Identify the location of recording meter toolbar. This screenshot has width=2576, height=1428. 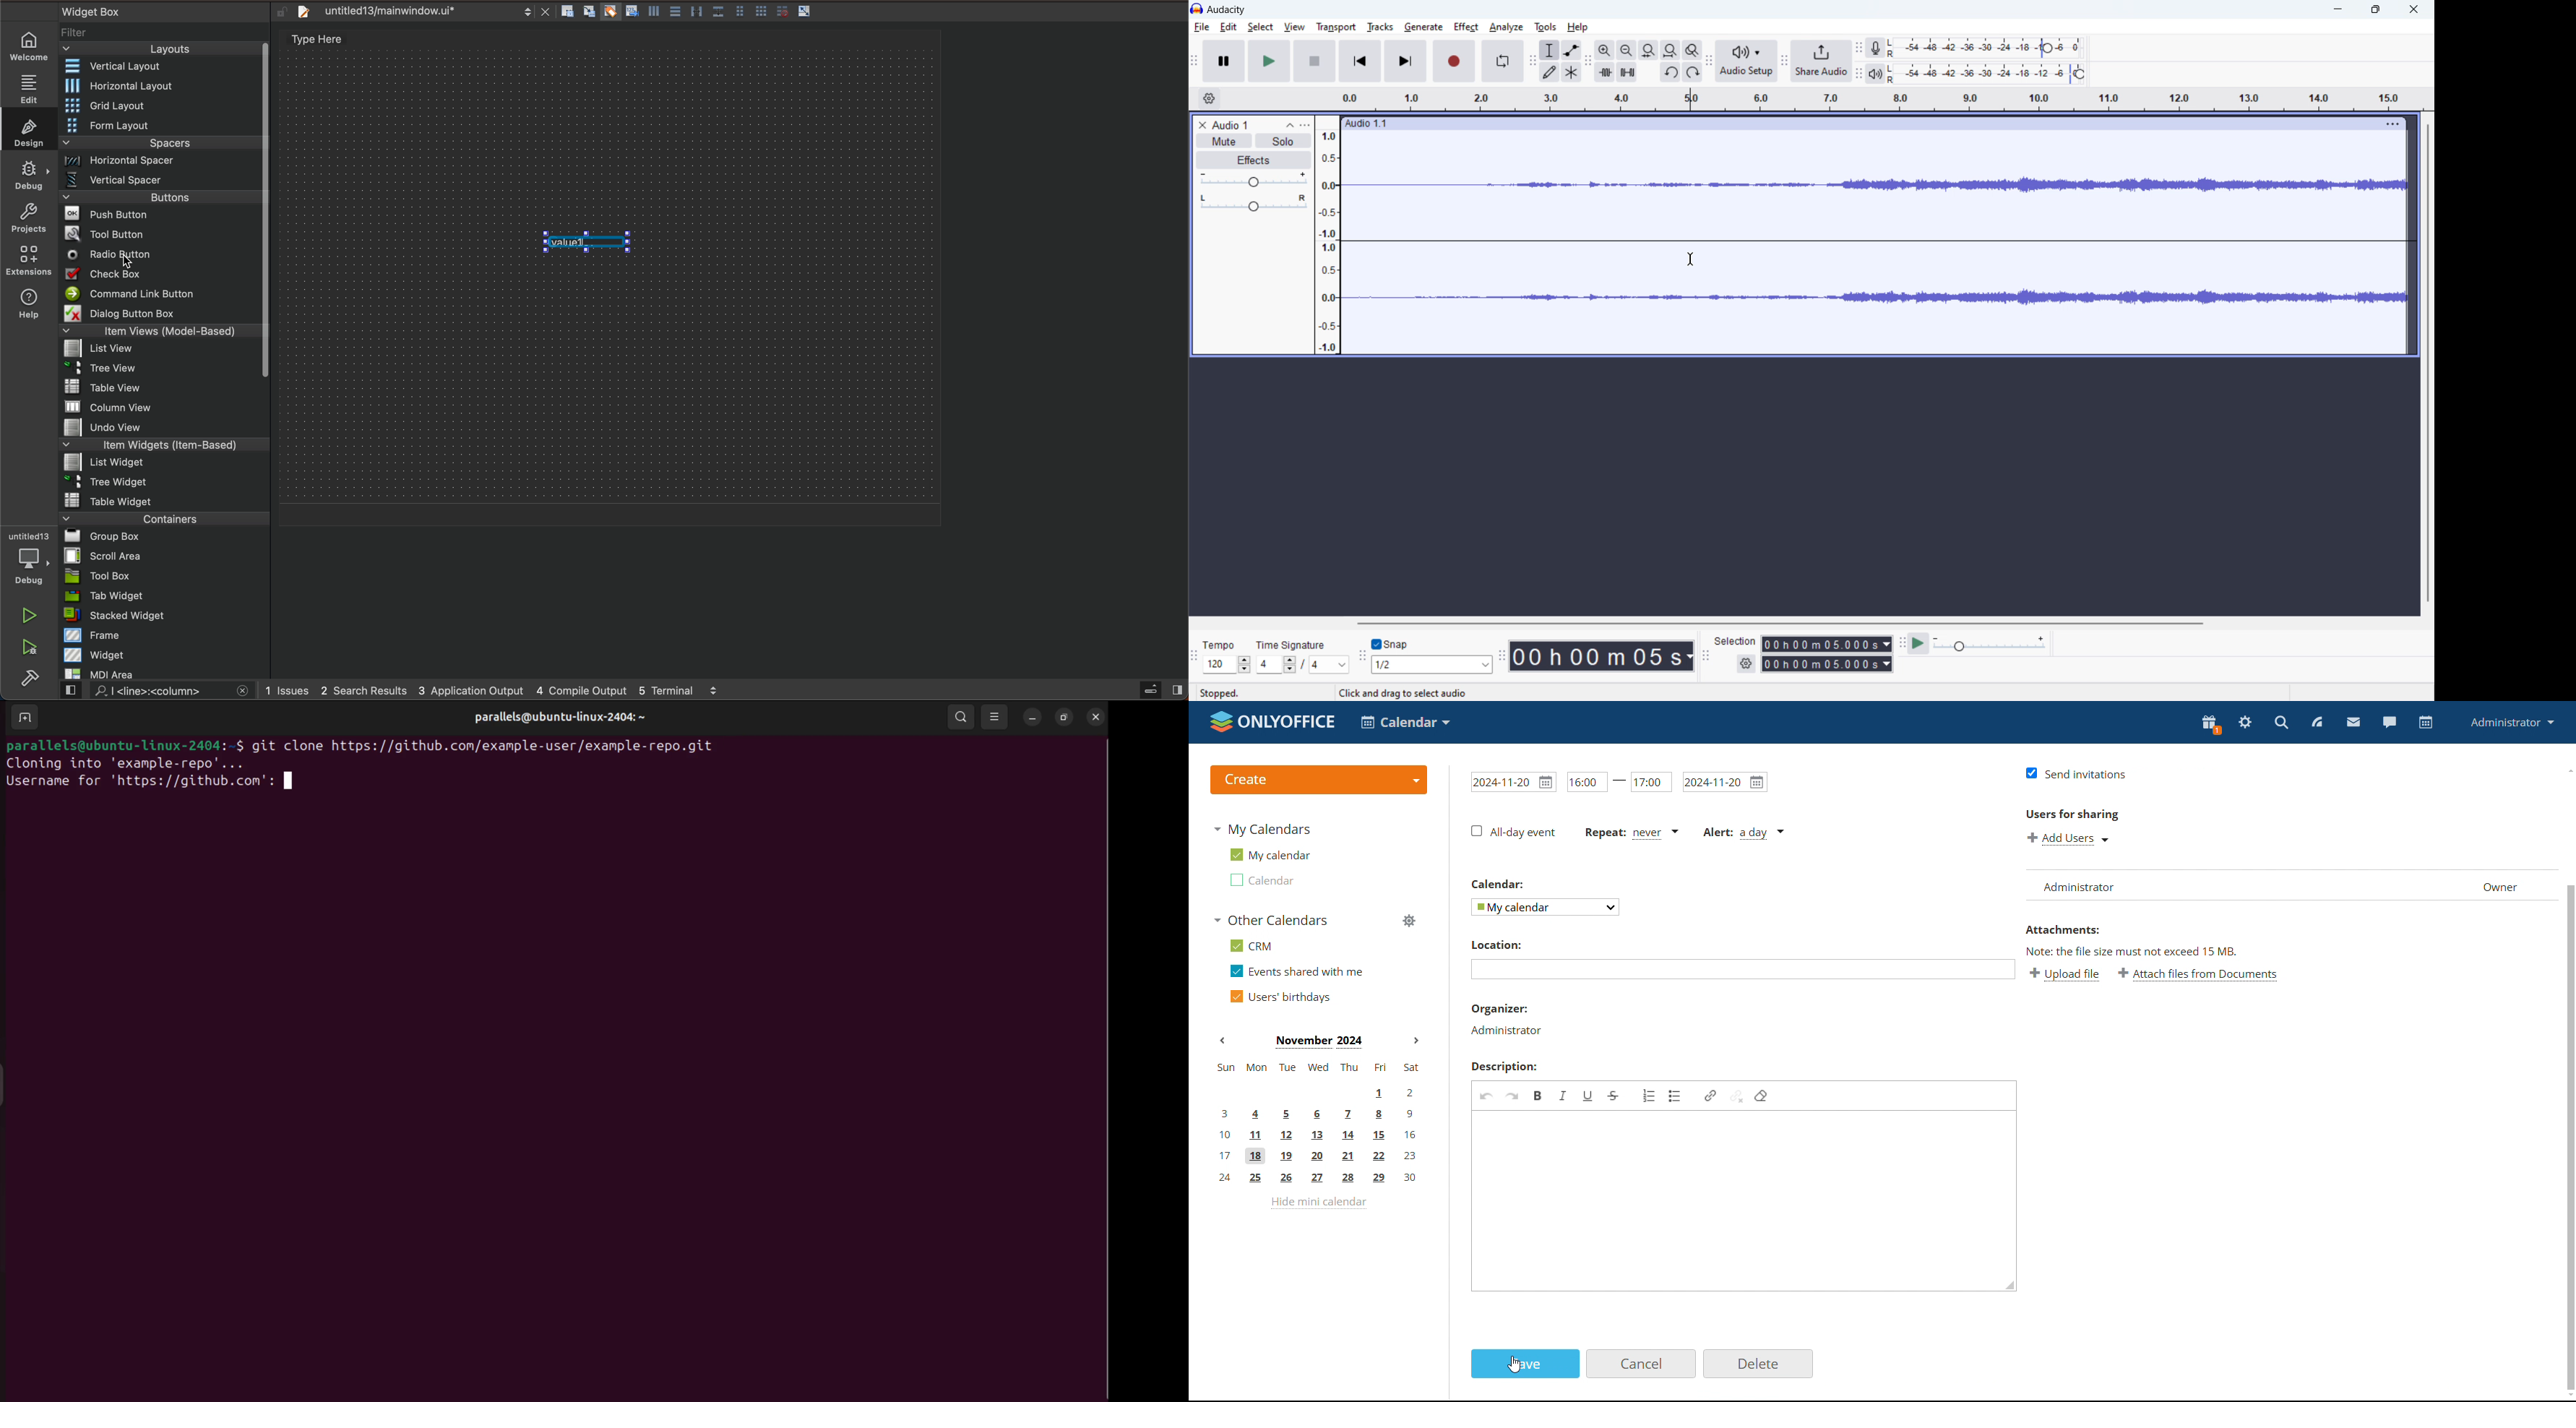
(1858, 49).